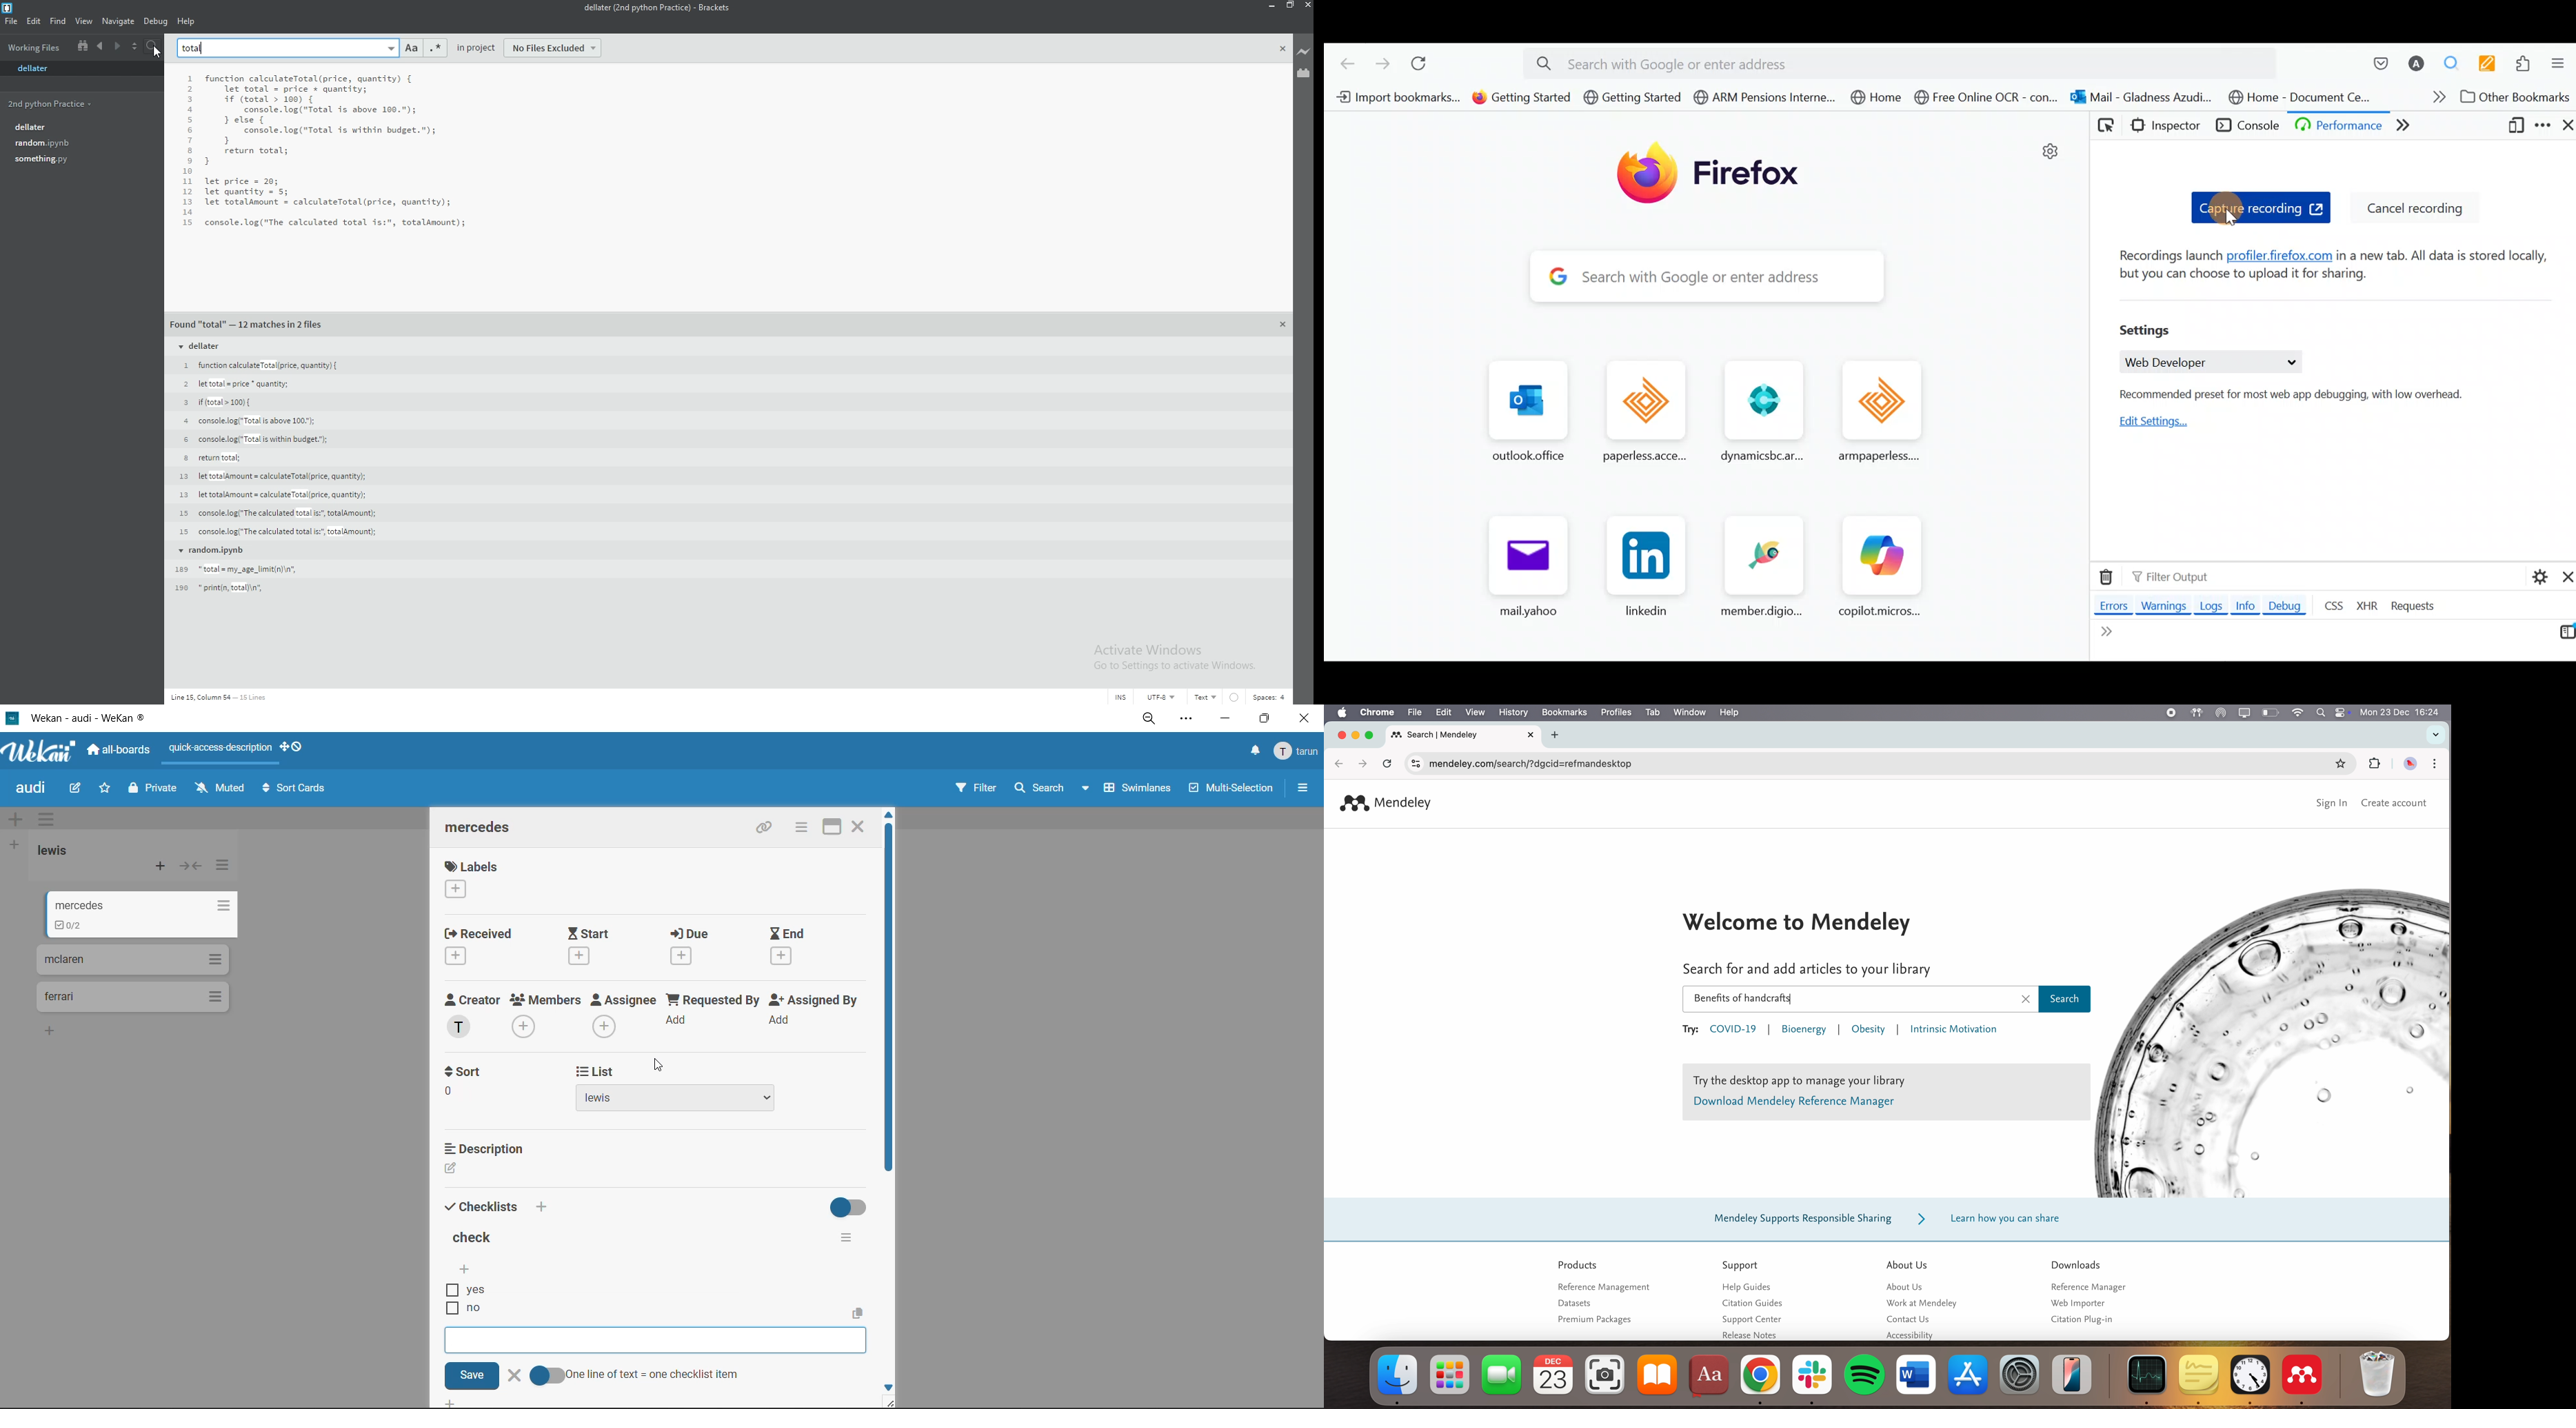 This screenshot has width=2576, height=1428. I want to click on clear checklist option, so click(517, 1375).